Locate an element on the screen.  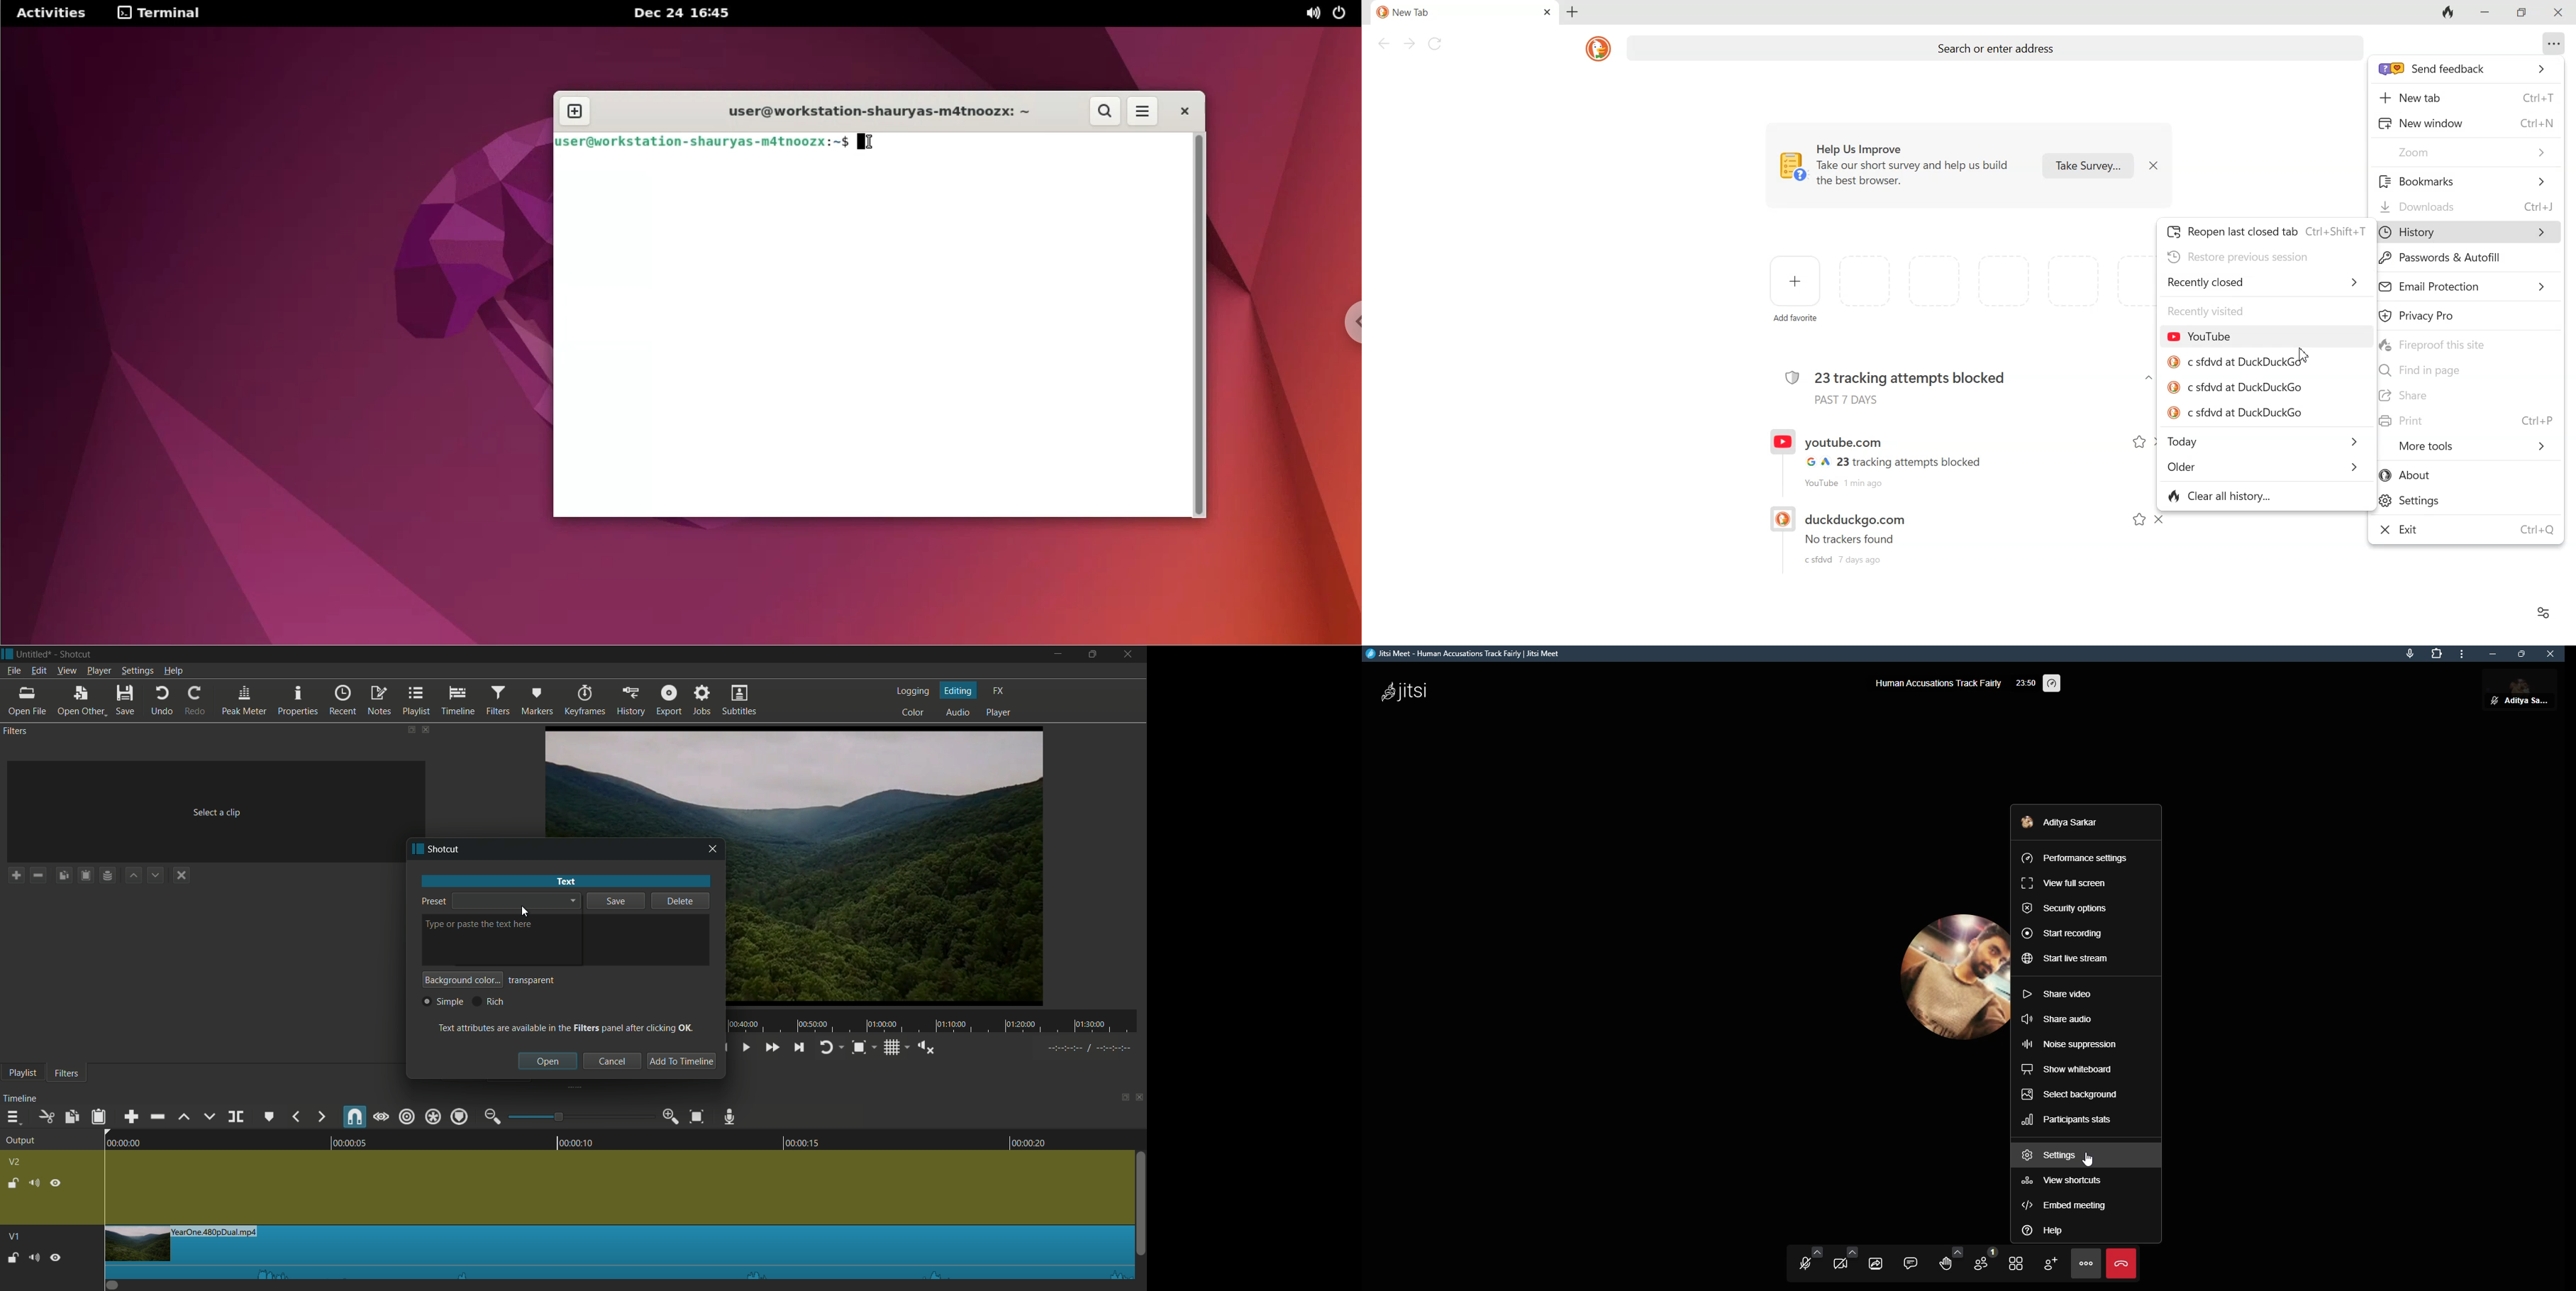
mic is located at coordinates (2409, 654).